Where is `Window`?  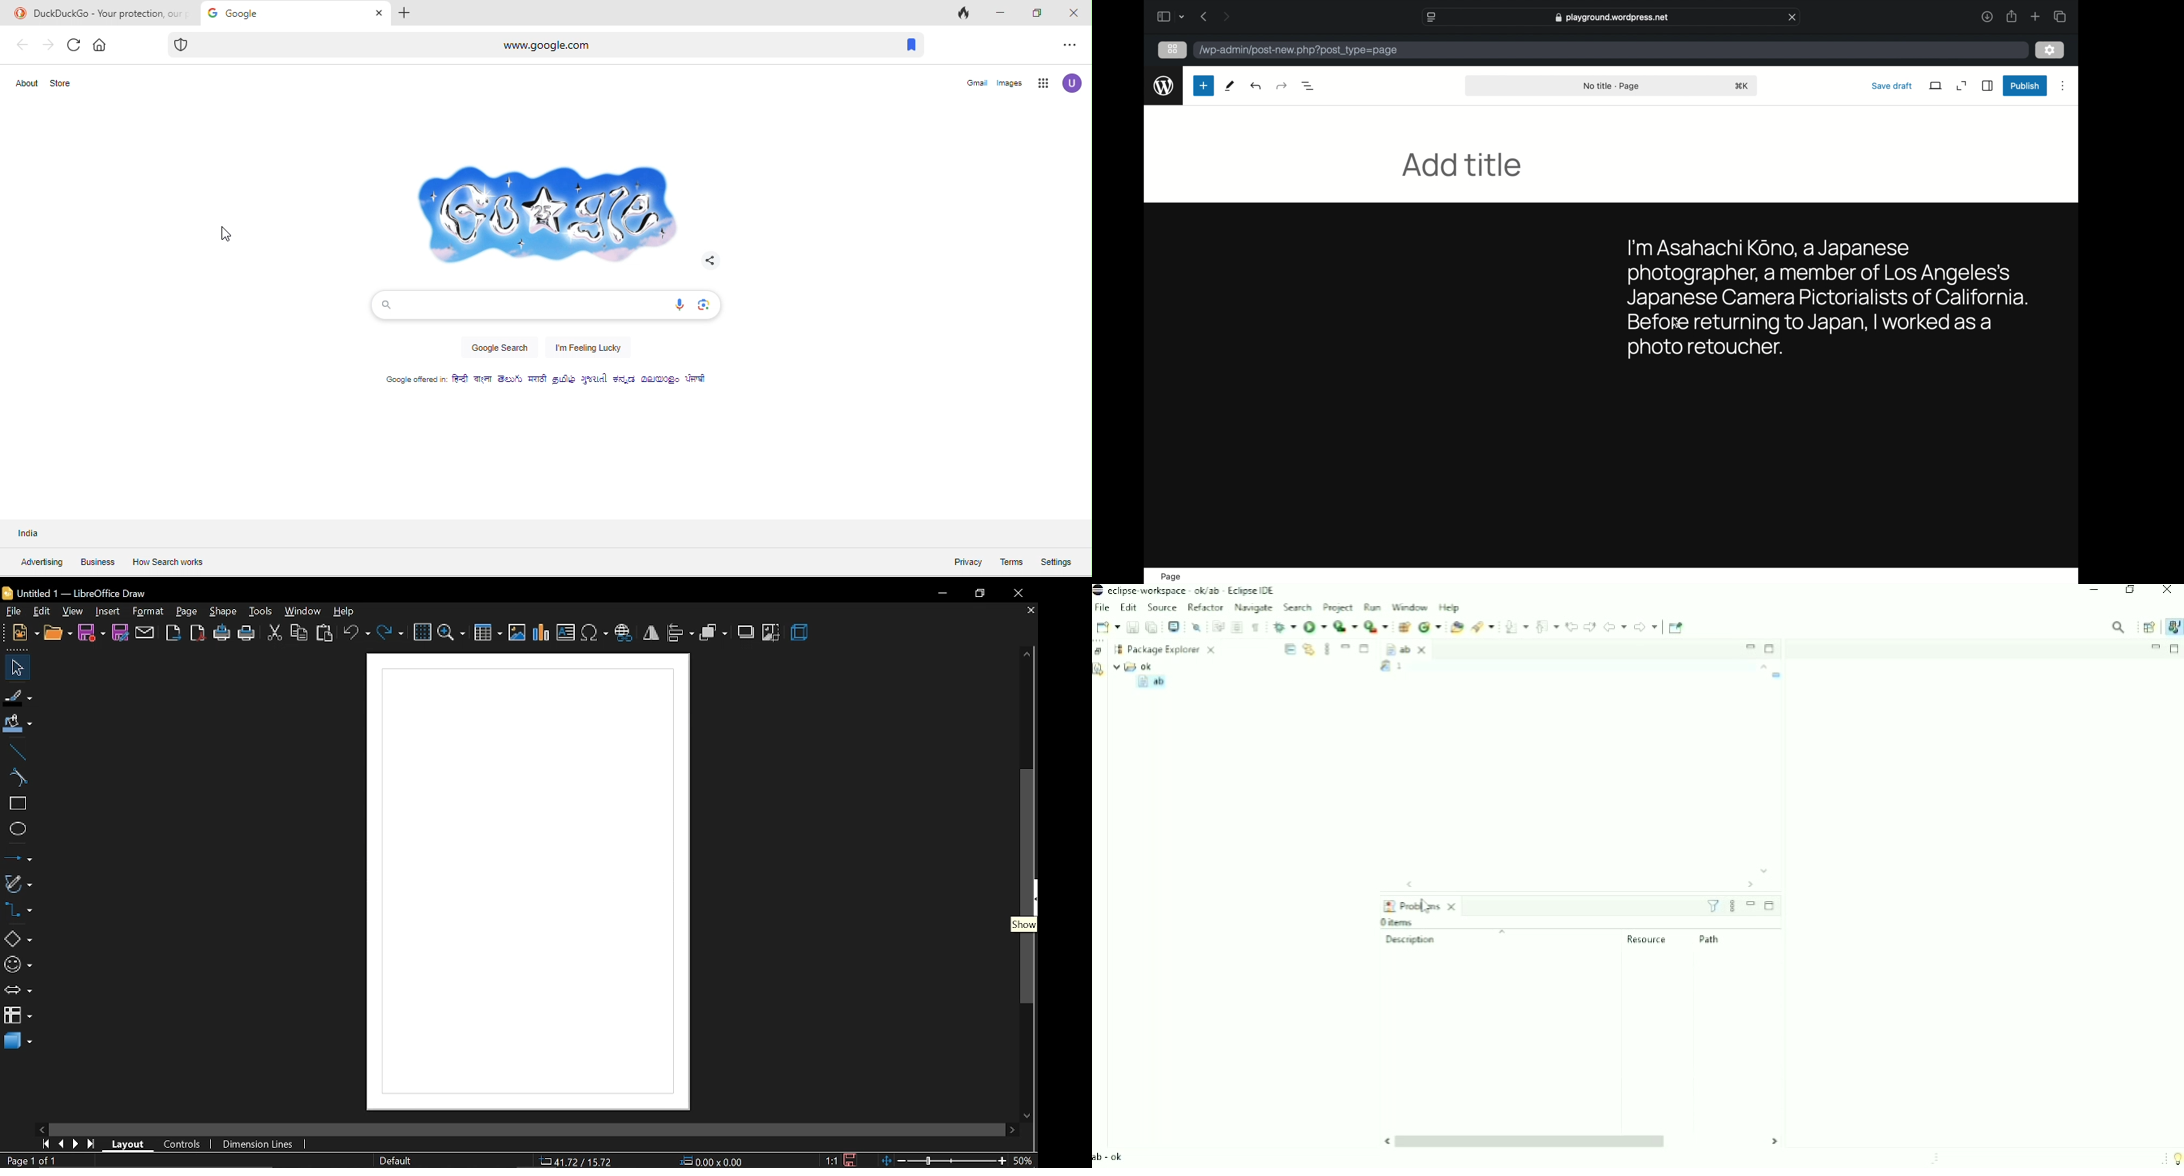 Window is located at coordinates (1409, 607).